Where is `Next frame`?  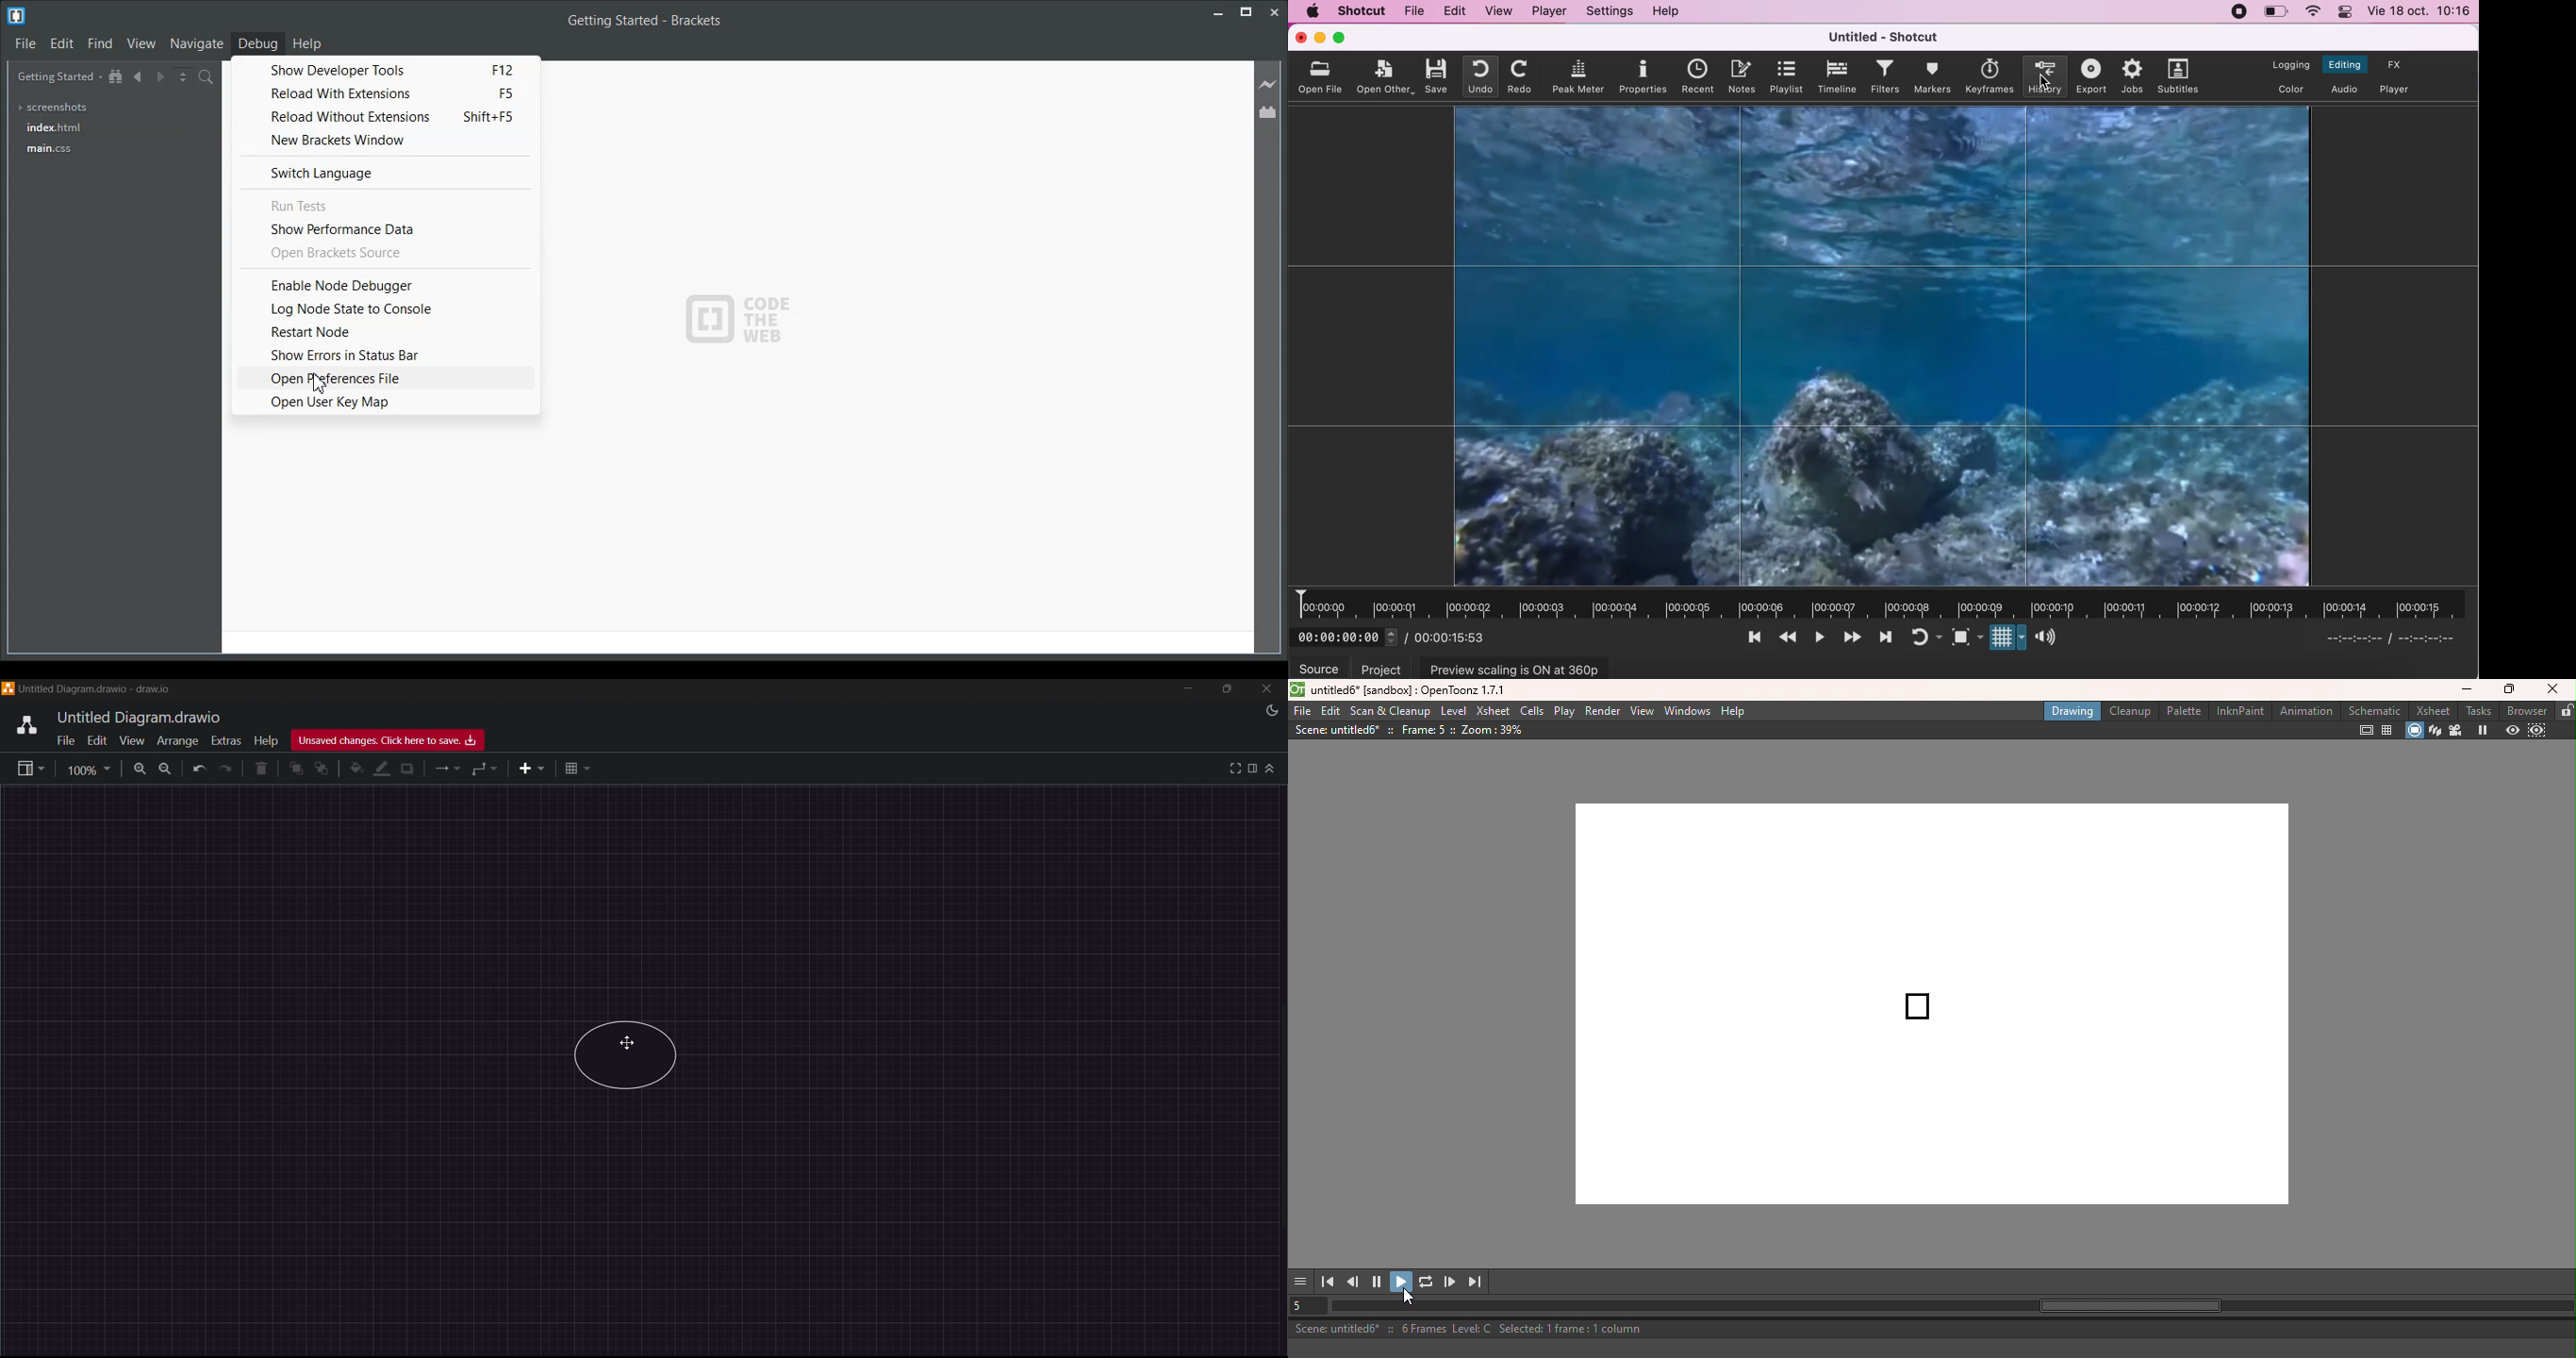
Next frame is located at coordinates (1451, 1283).